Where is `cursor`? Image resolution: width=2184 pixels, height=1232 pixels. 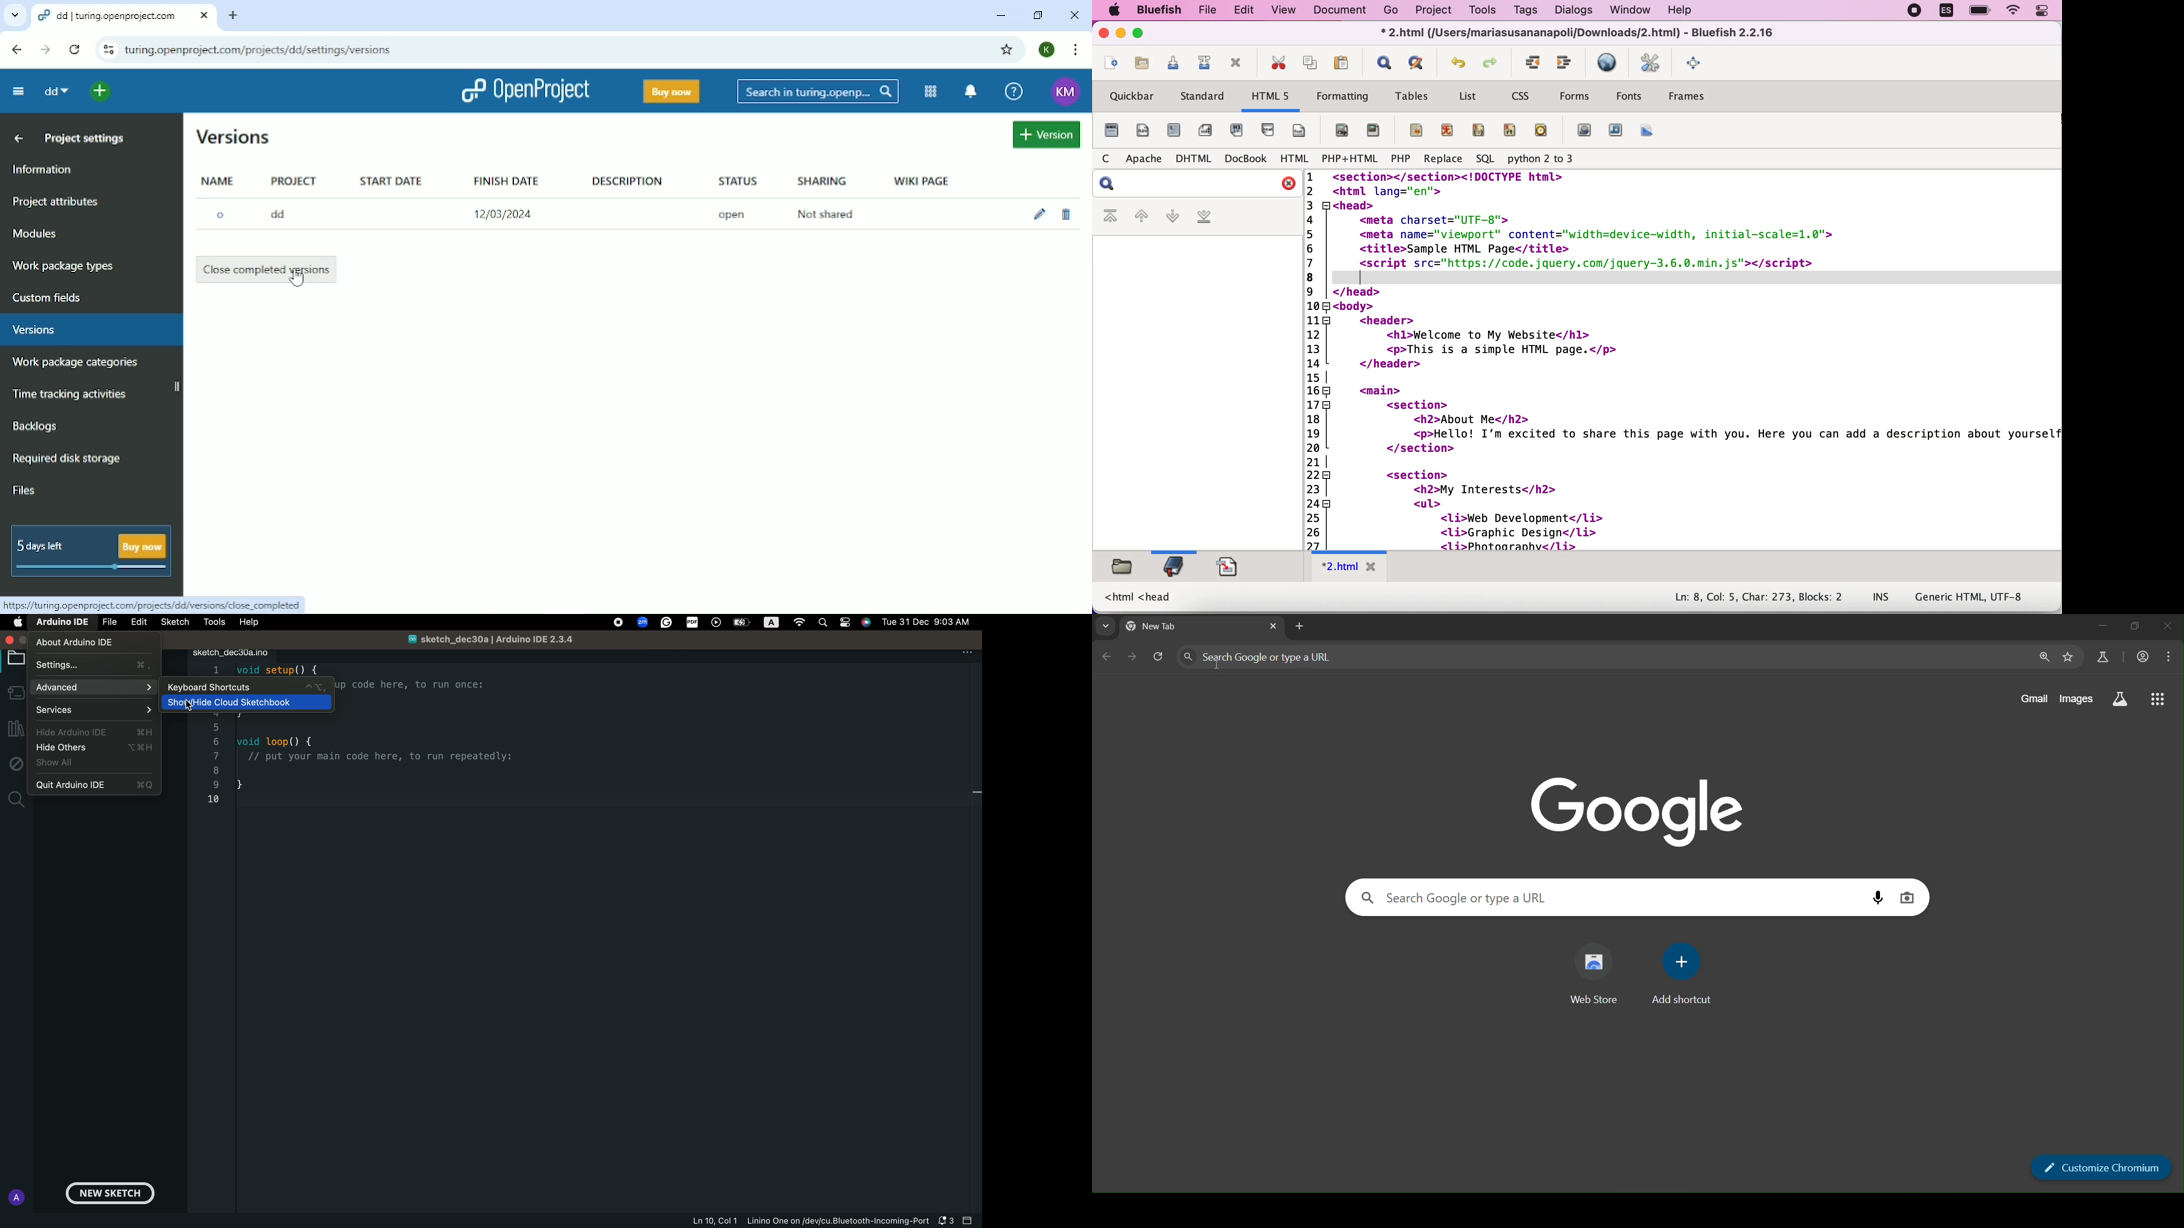
cursor is located at coordinates (297, 277).